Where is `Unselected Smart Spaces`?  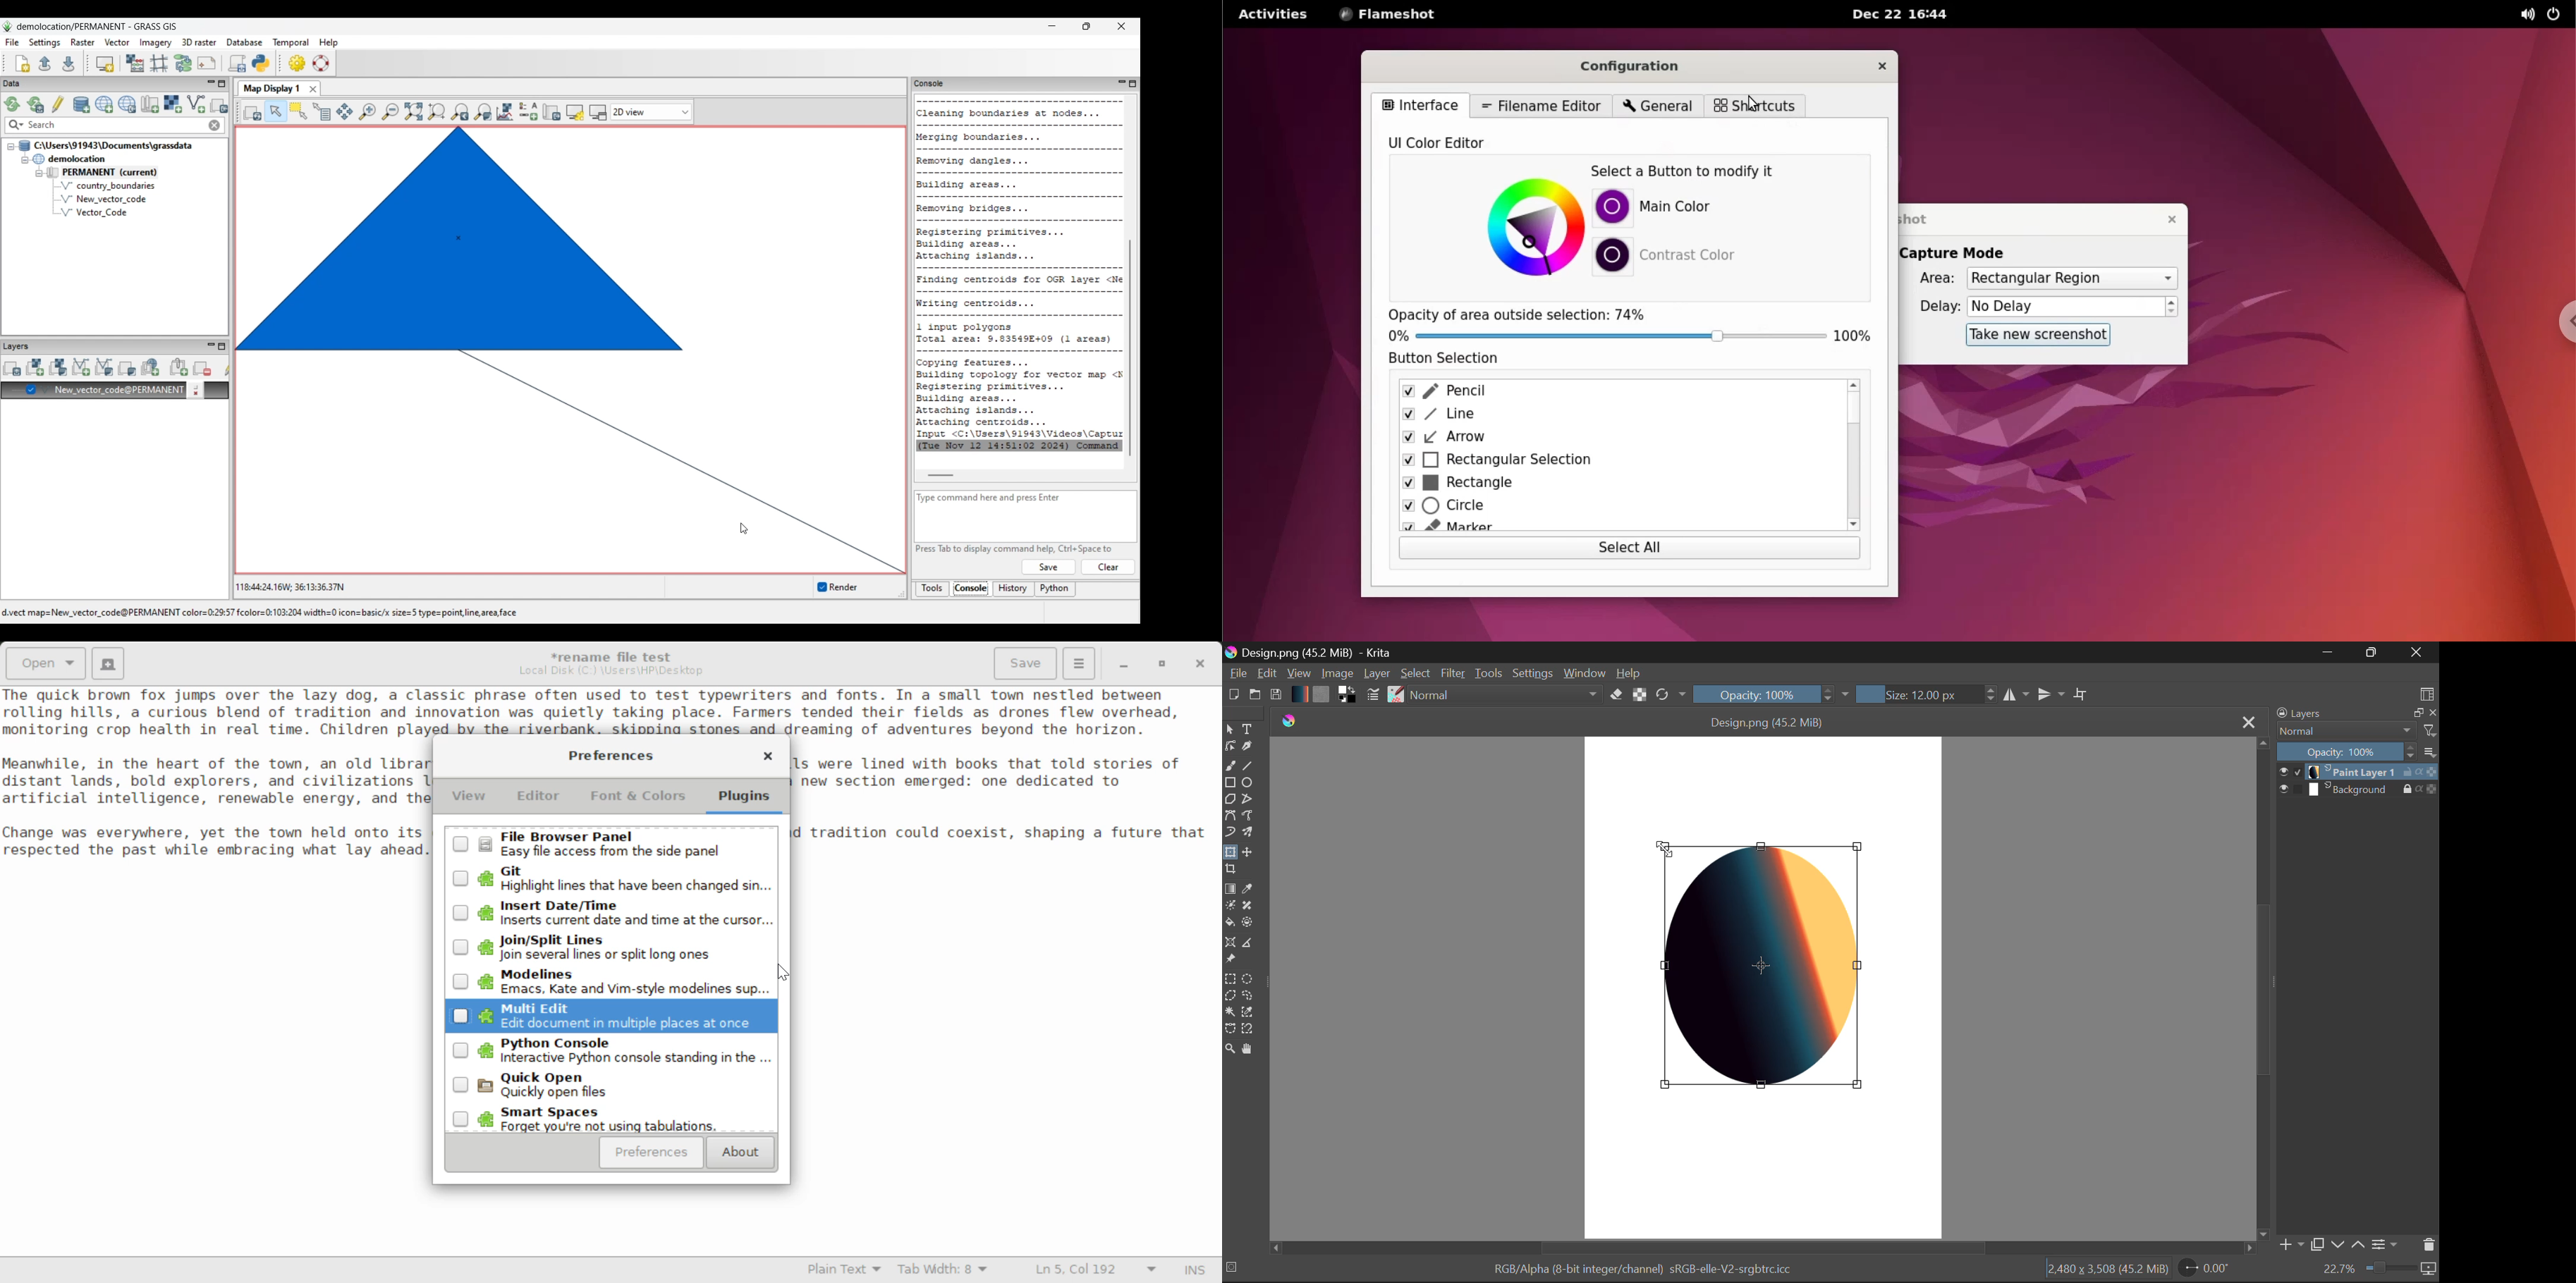
Unselected Smart Spaces is located at coordinates (610, 1120).